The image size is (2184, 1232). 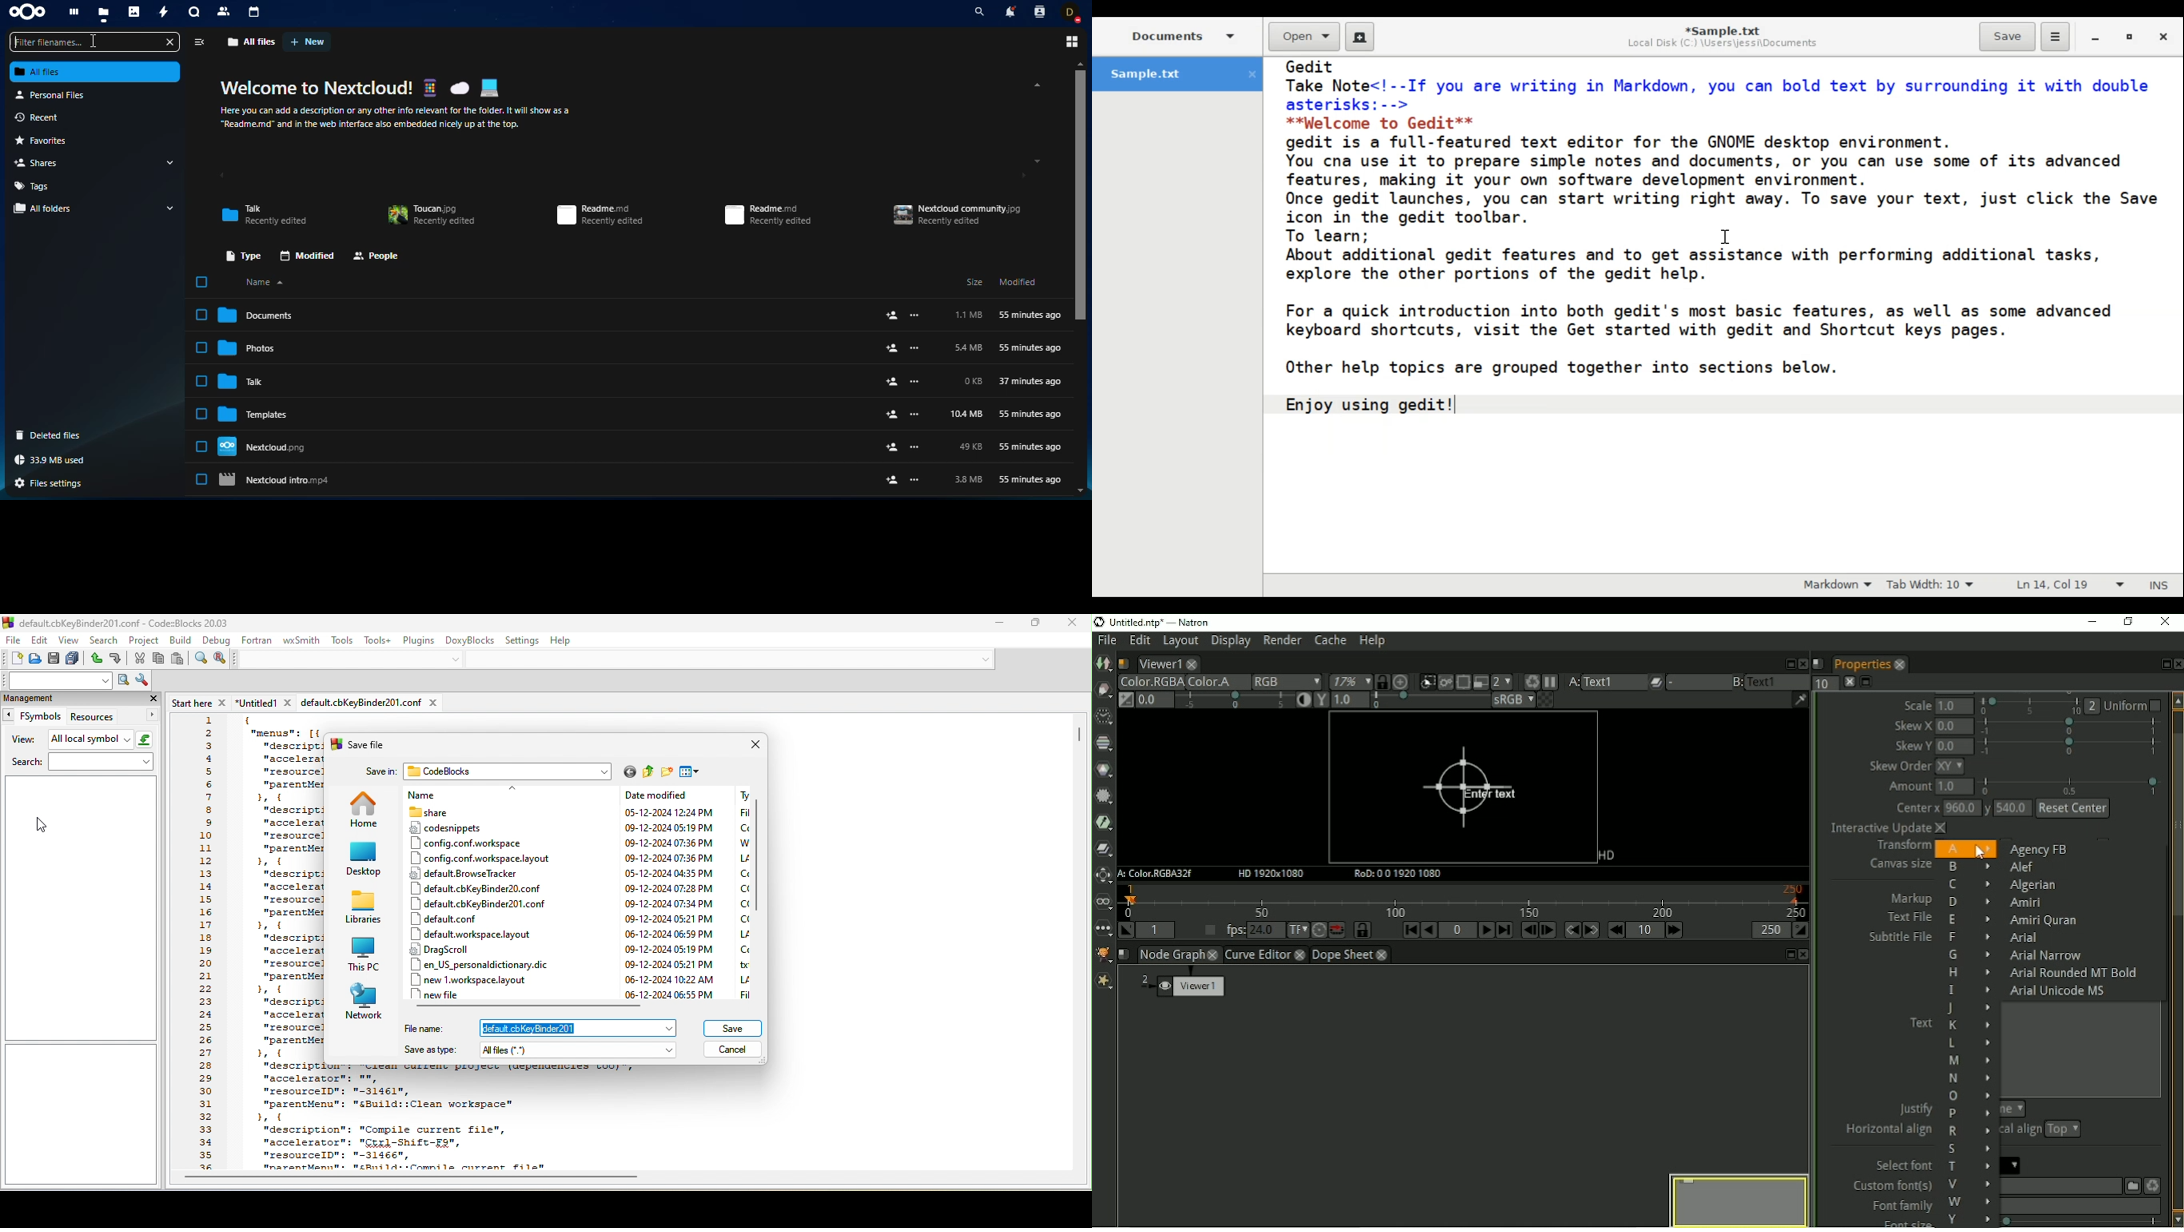 I want to click on Cursor, so click(x=94, y=41).